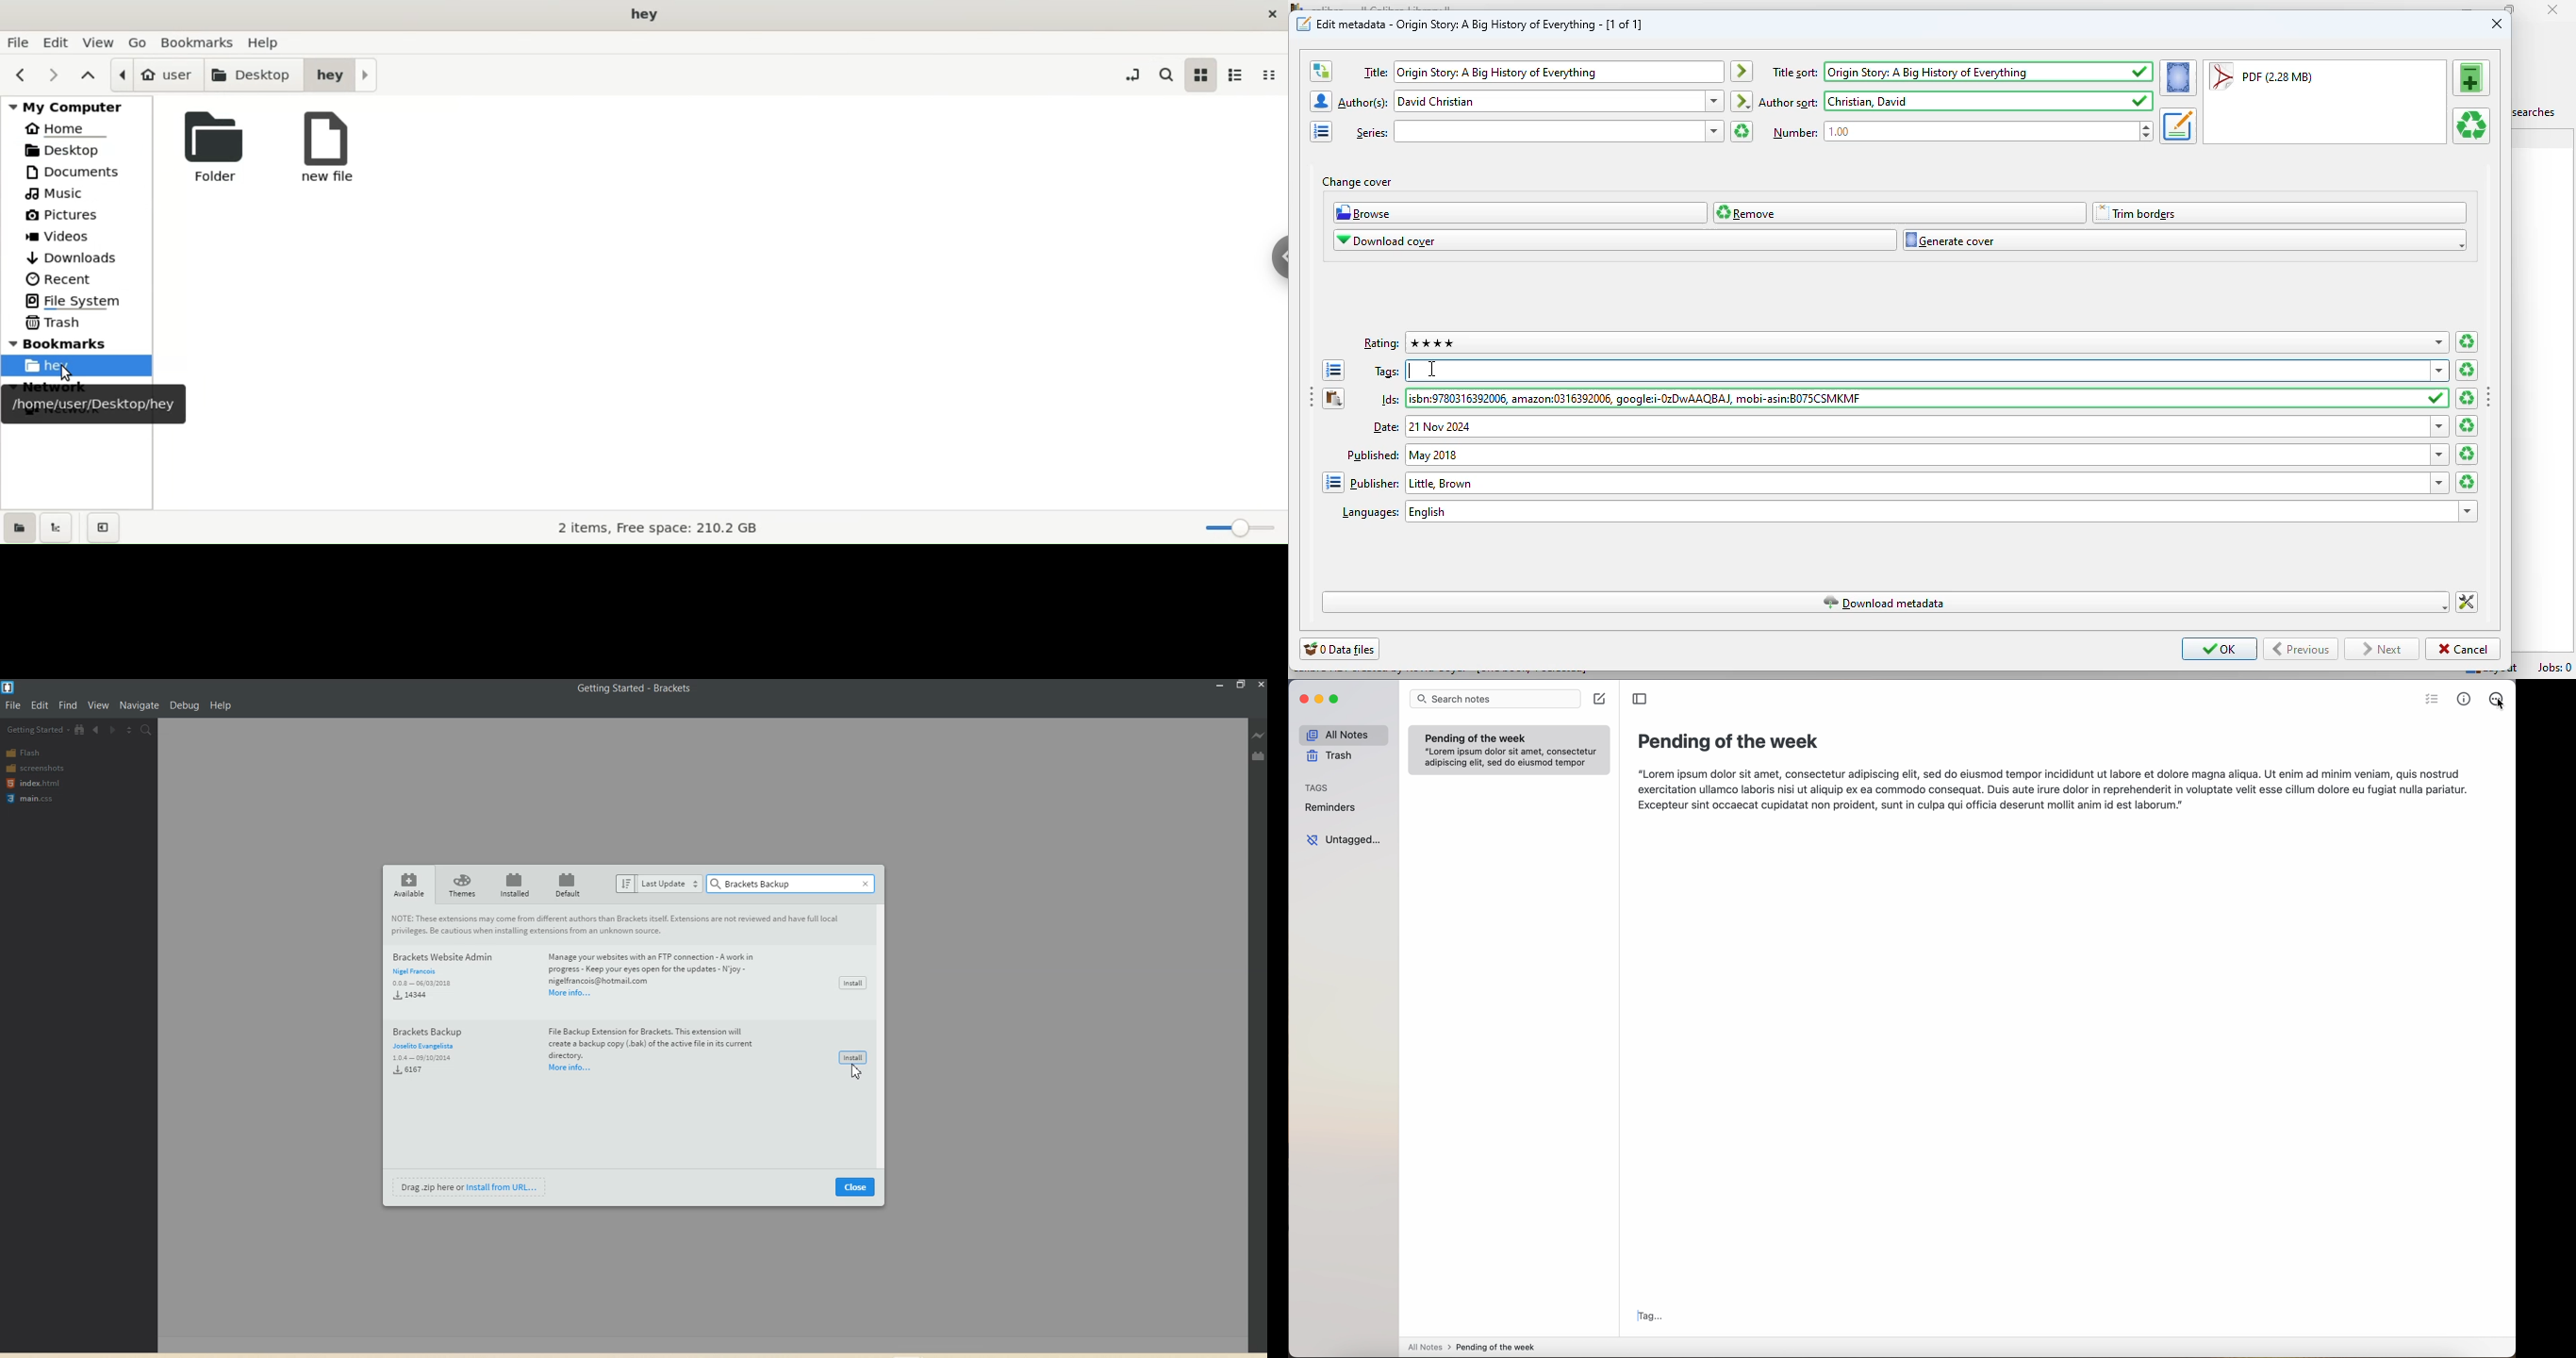  I want to click on all notes, so click(1341, 735).